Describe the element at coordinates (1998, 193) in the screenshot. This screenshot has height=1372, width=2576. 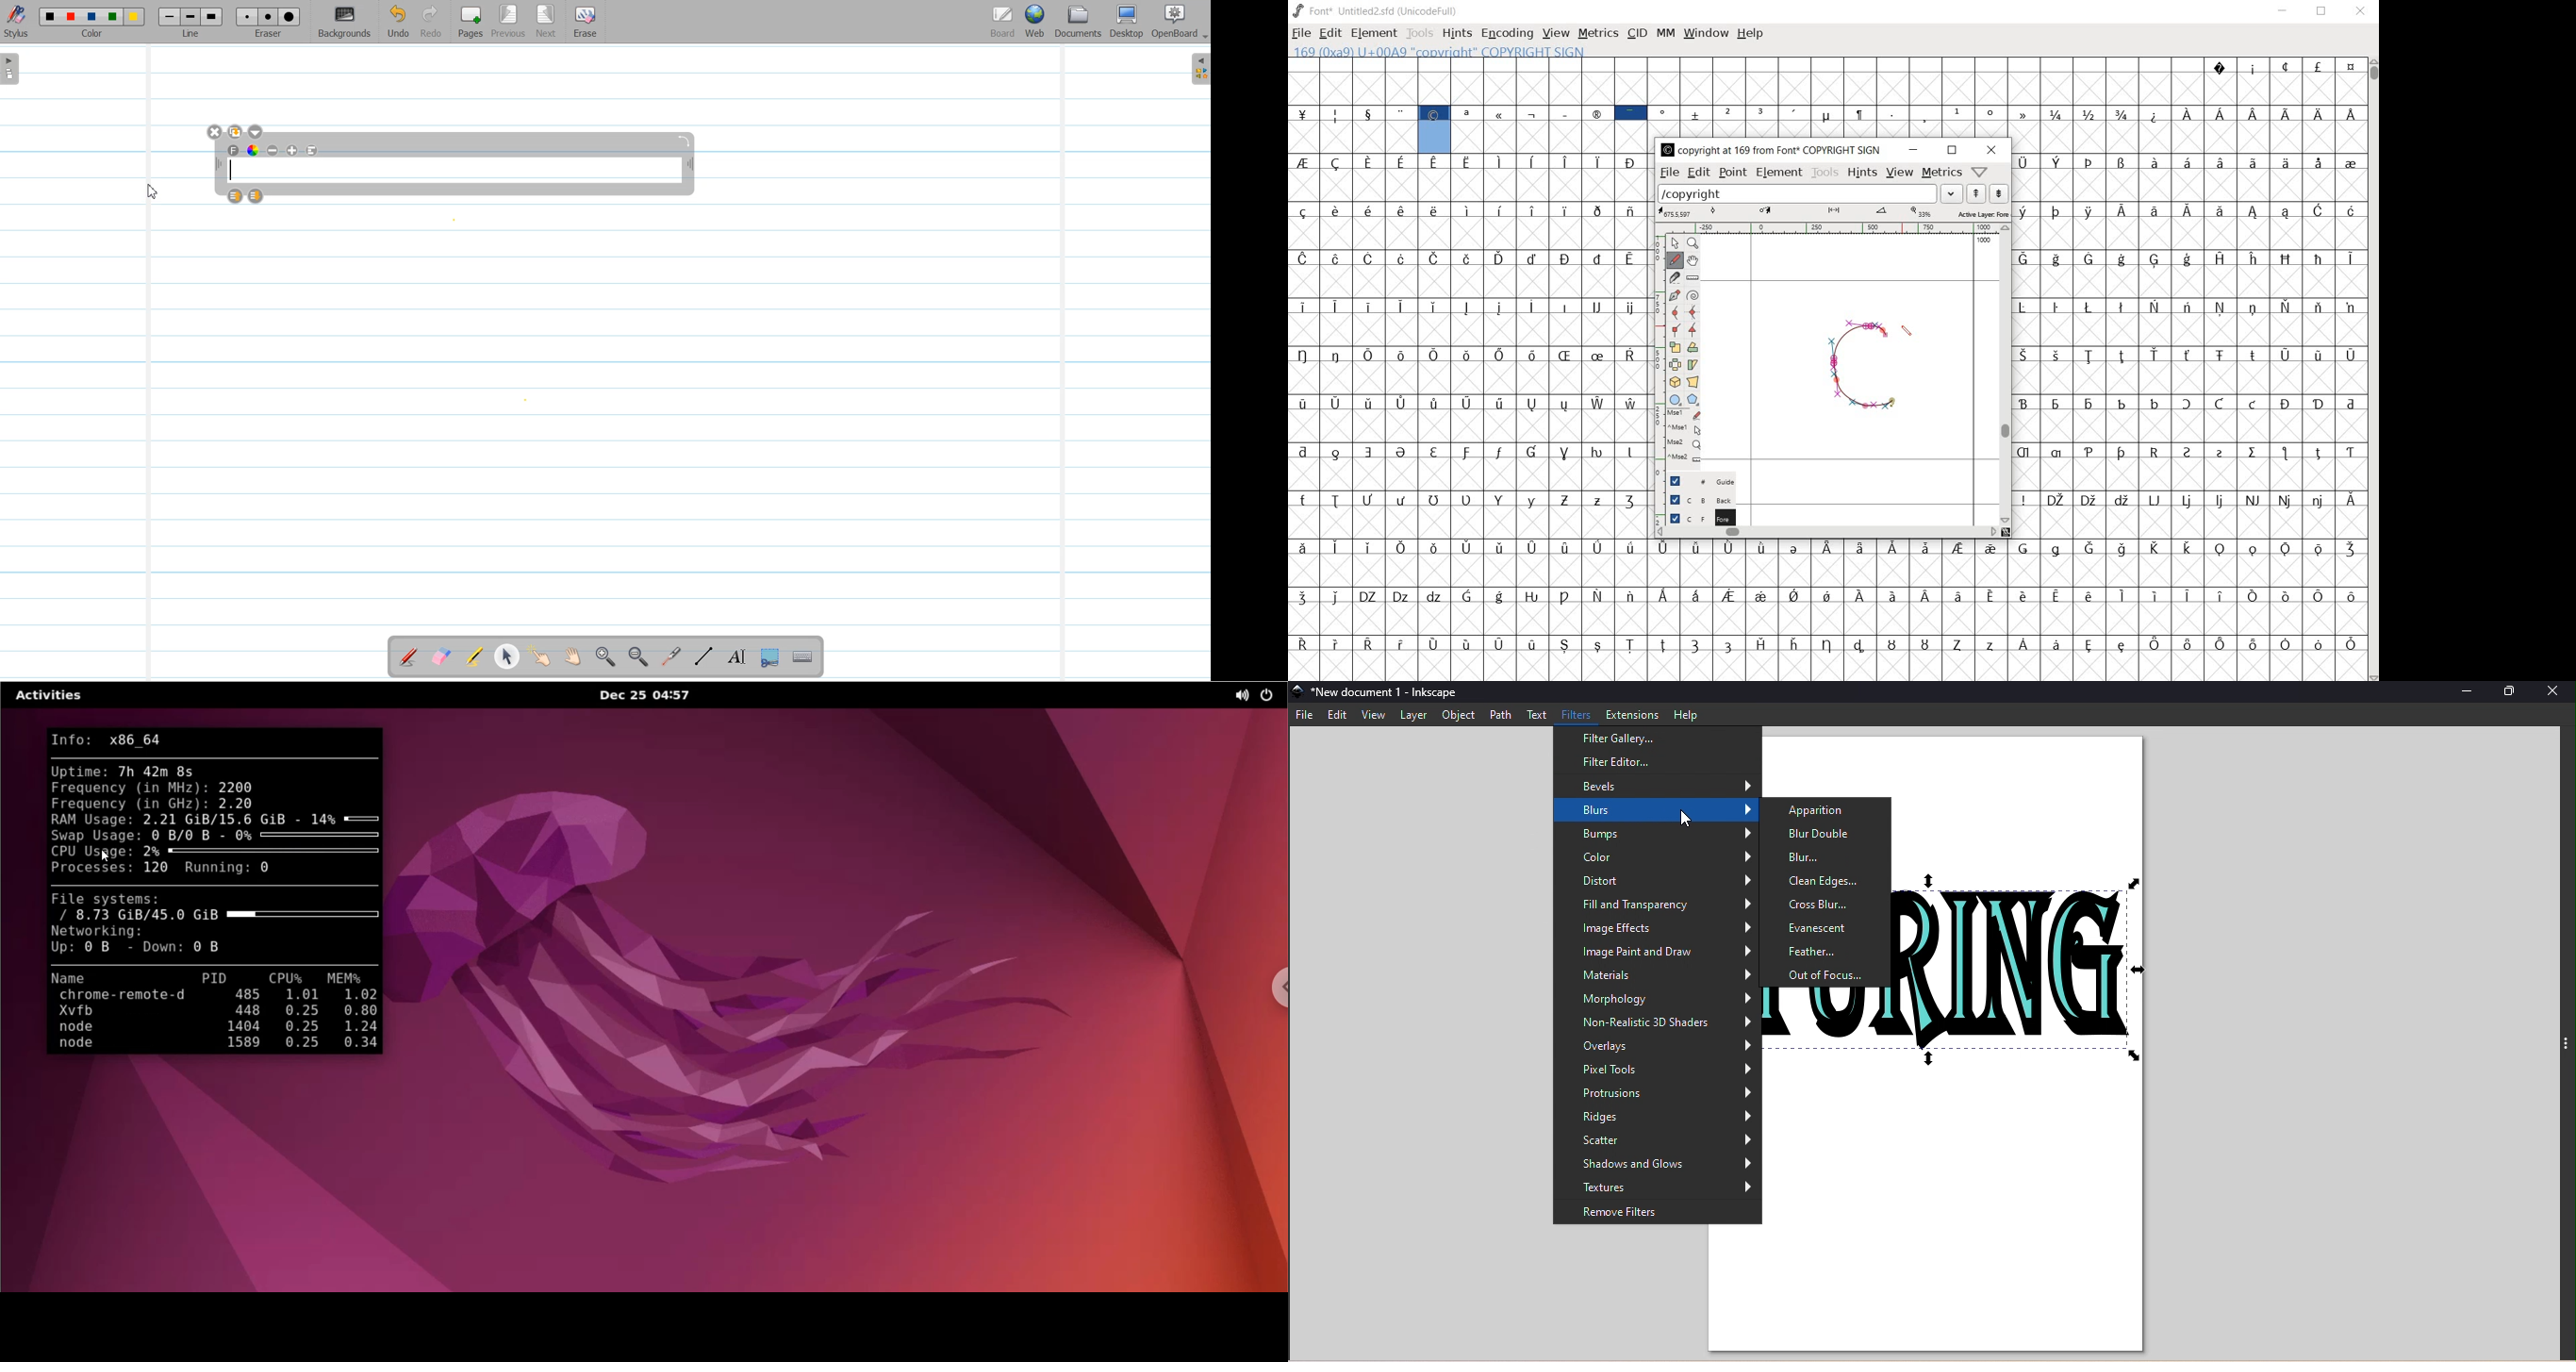
I see `show the previous word on the list` at that location.